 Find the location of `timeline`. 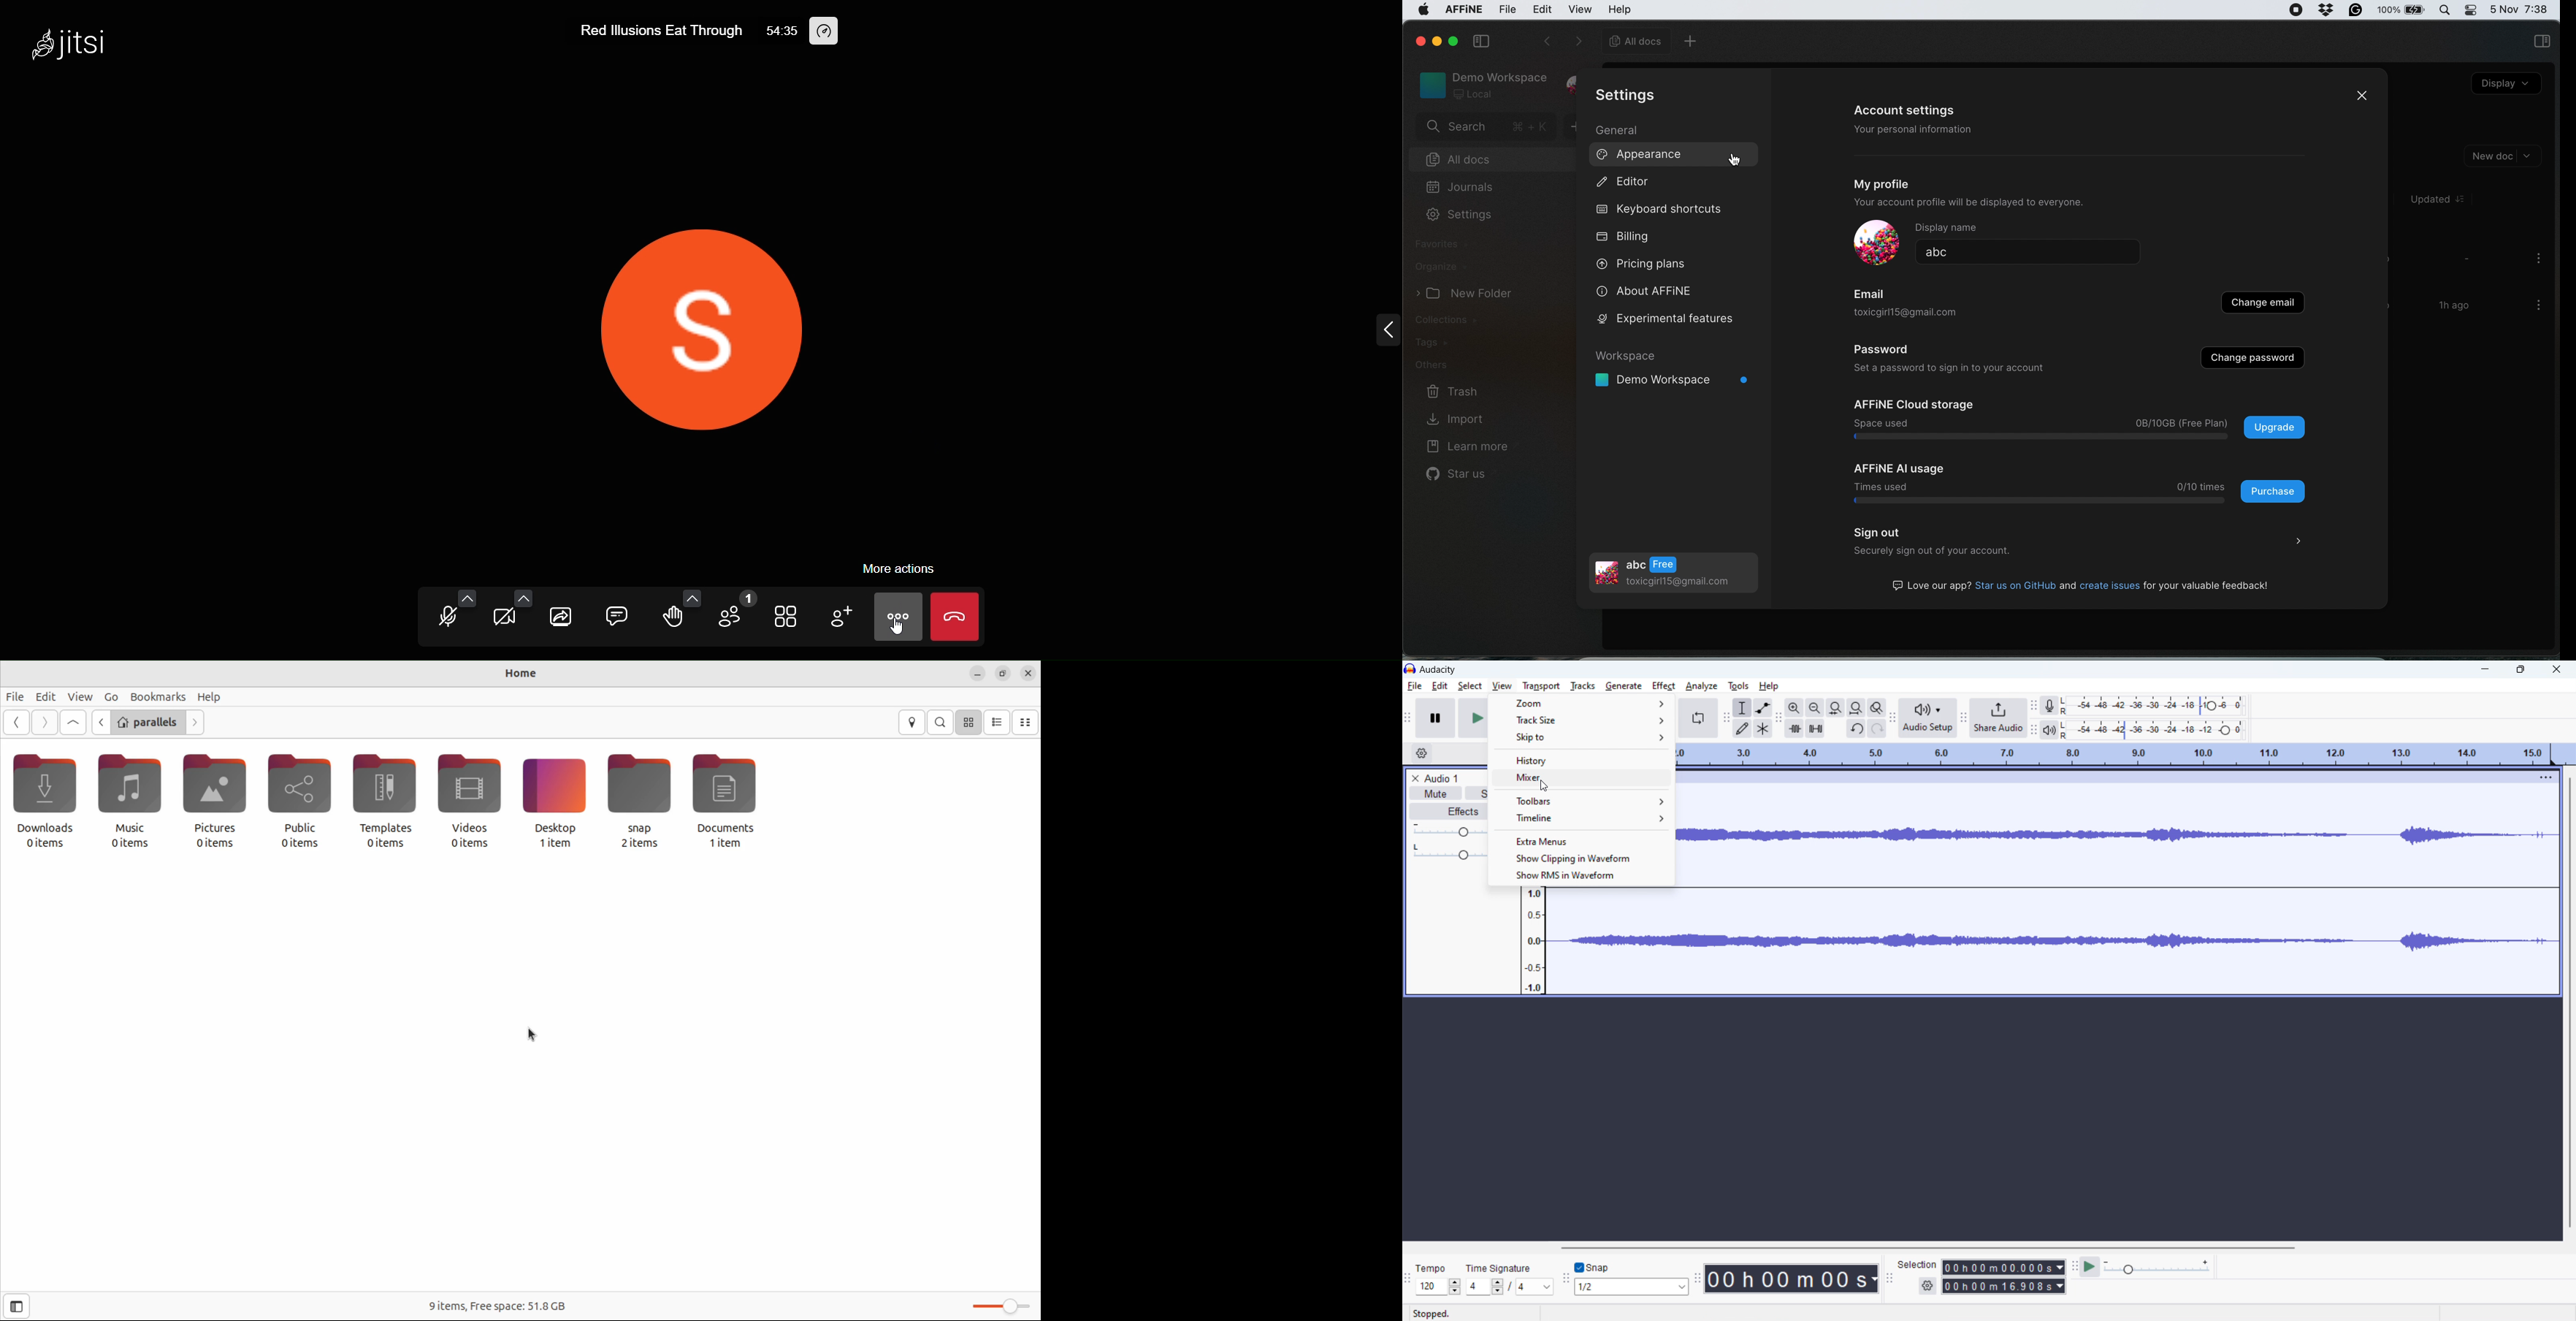

timeline is located at coordinates (1589, 821).